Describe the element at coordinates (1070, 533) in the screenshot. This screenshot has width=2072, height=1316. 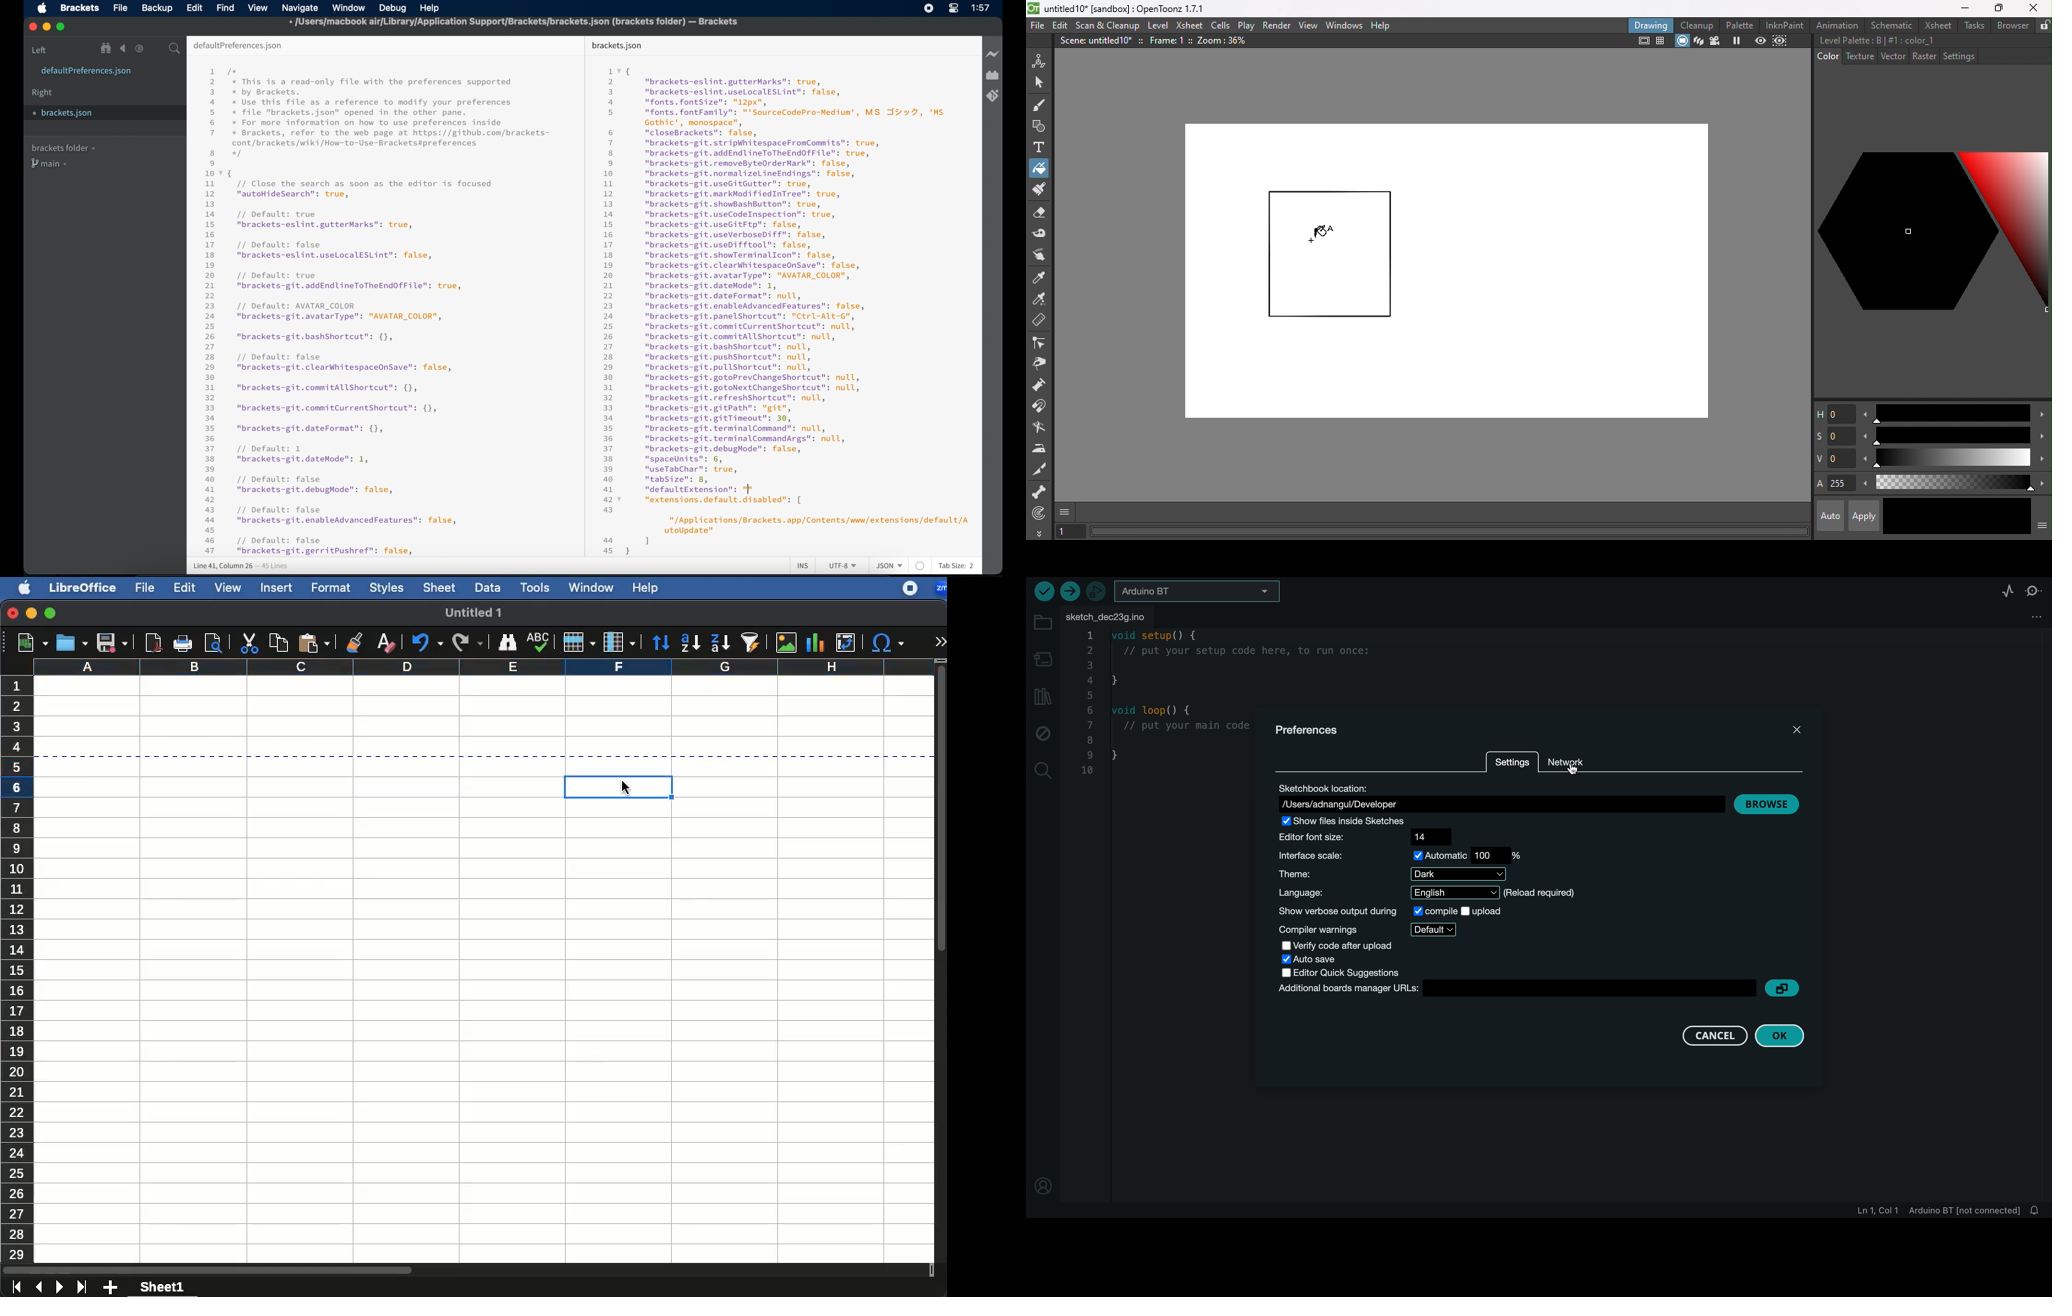
I see `Set the current frame` at that location.